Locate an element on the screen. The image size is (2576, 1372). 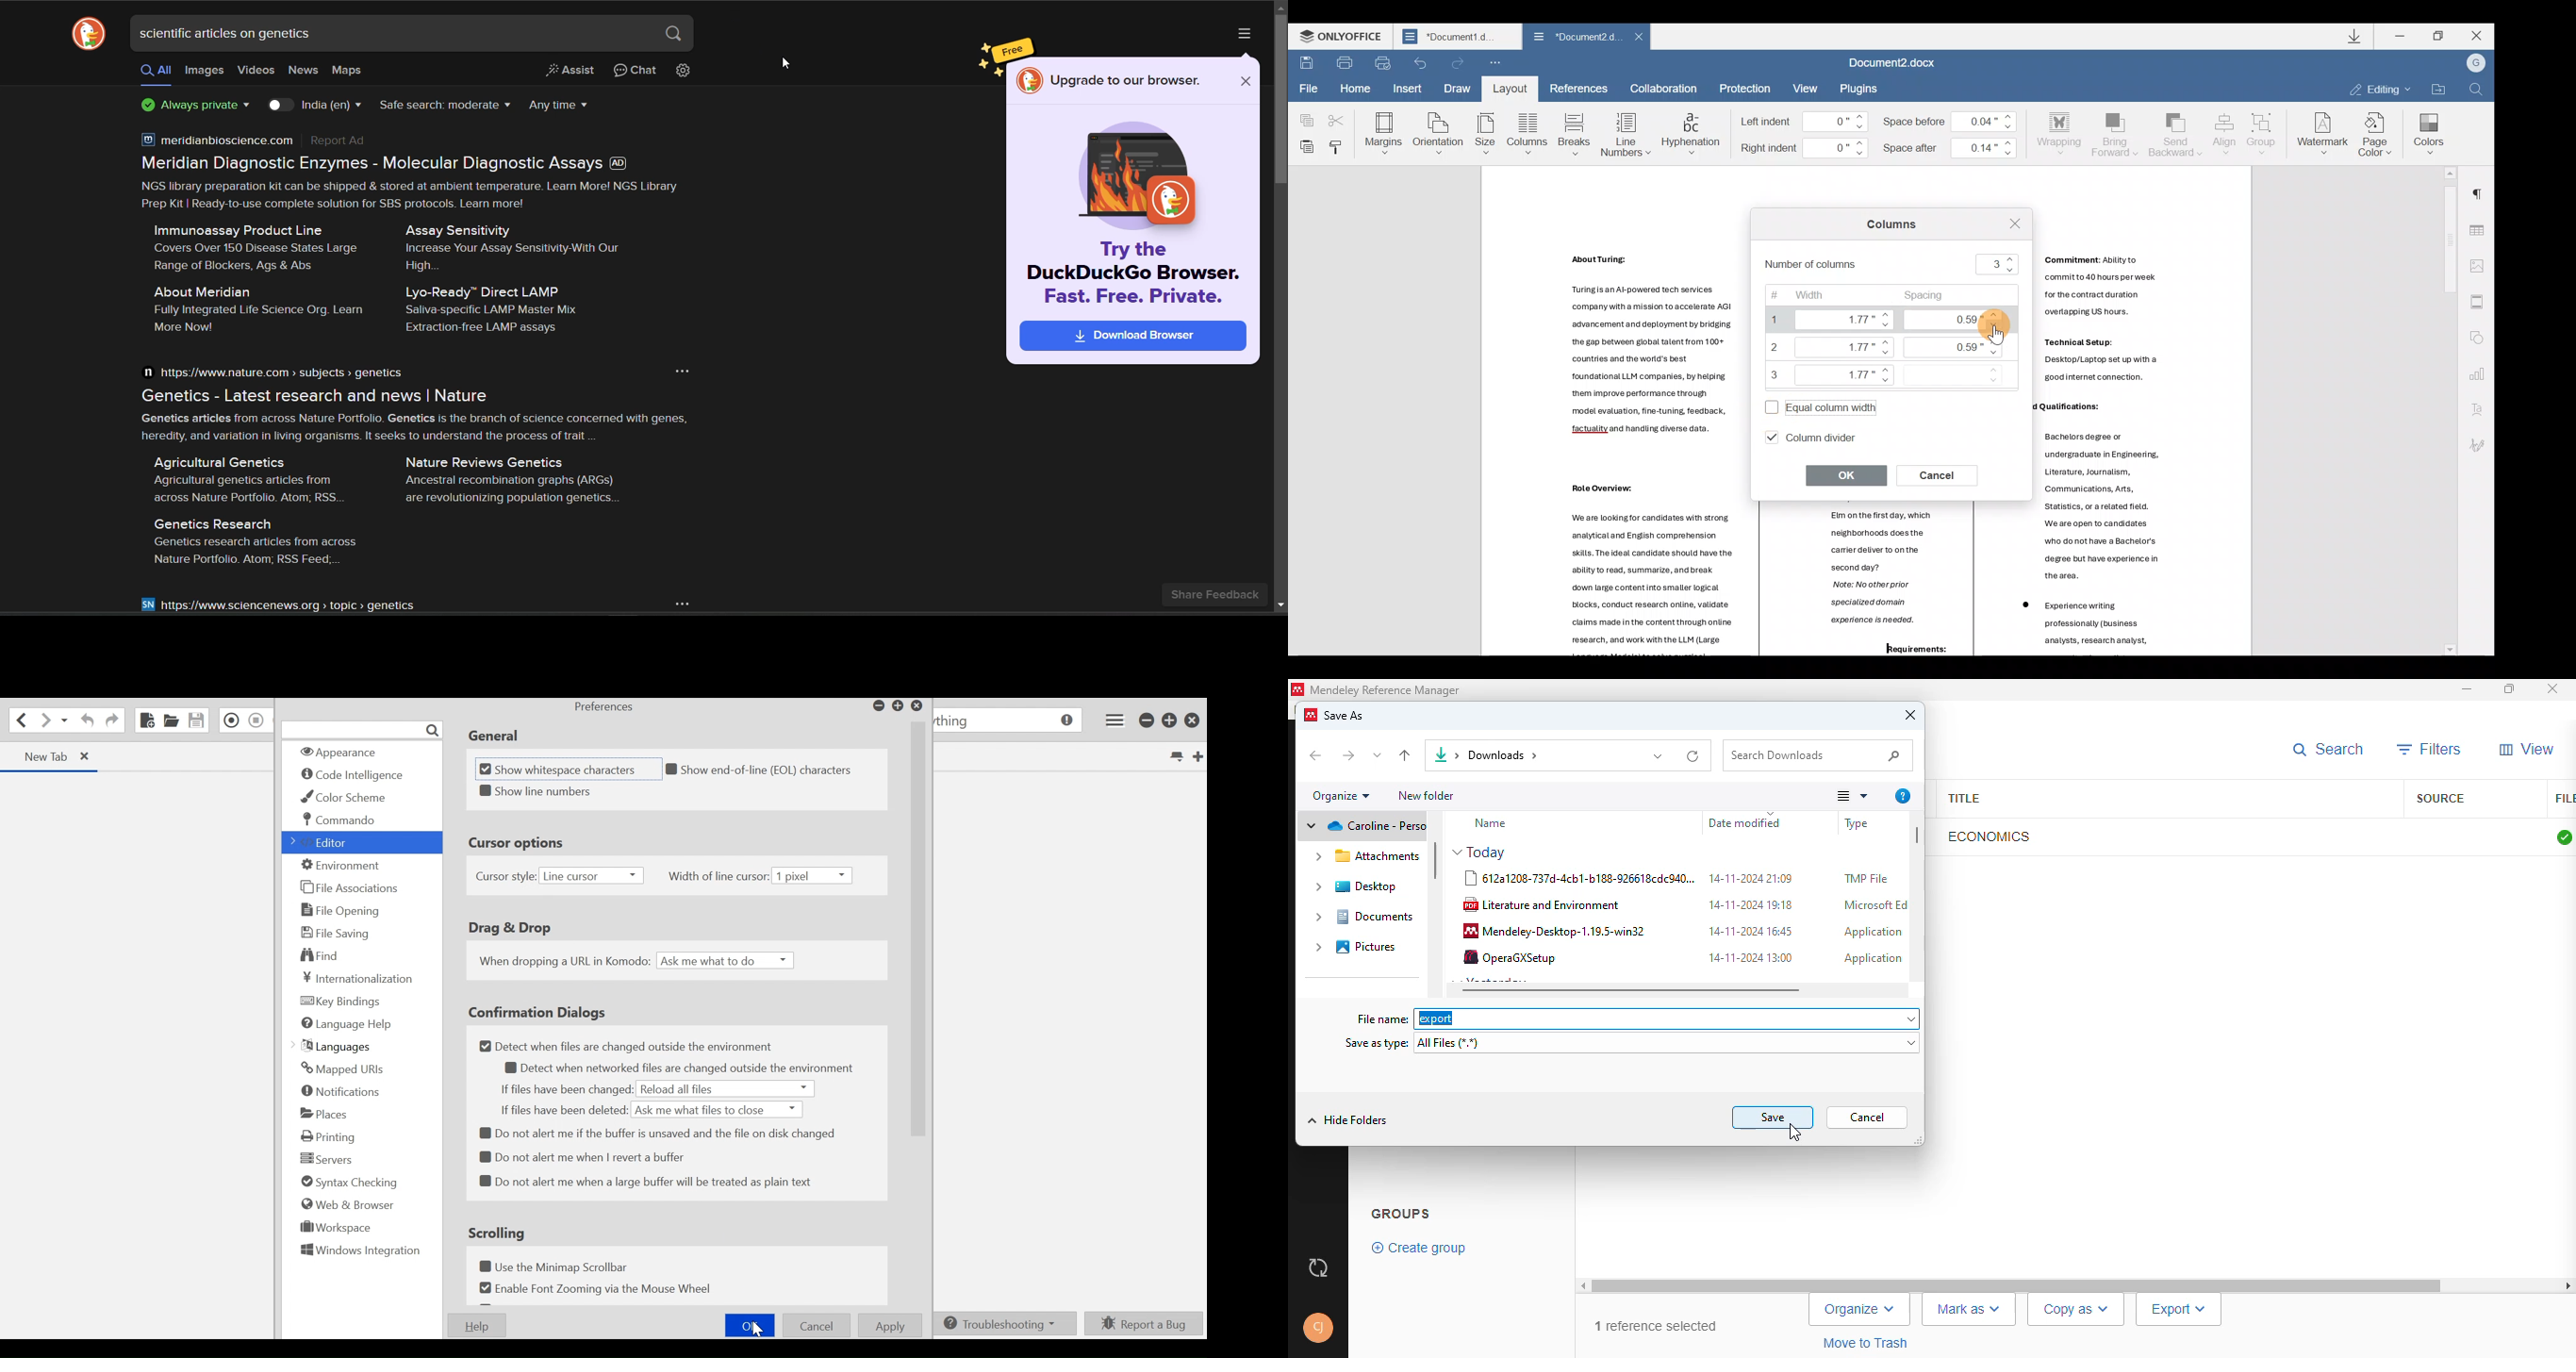
OK is located at coordinates (1849, 475).